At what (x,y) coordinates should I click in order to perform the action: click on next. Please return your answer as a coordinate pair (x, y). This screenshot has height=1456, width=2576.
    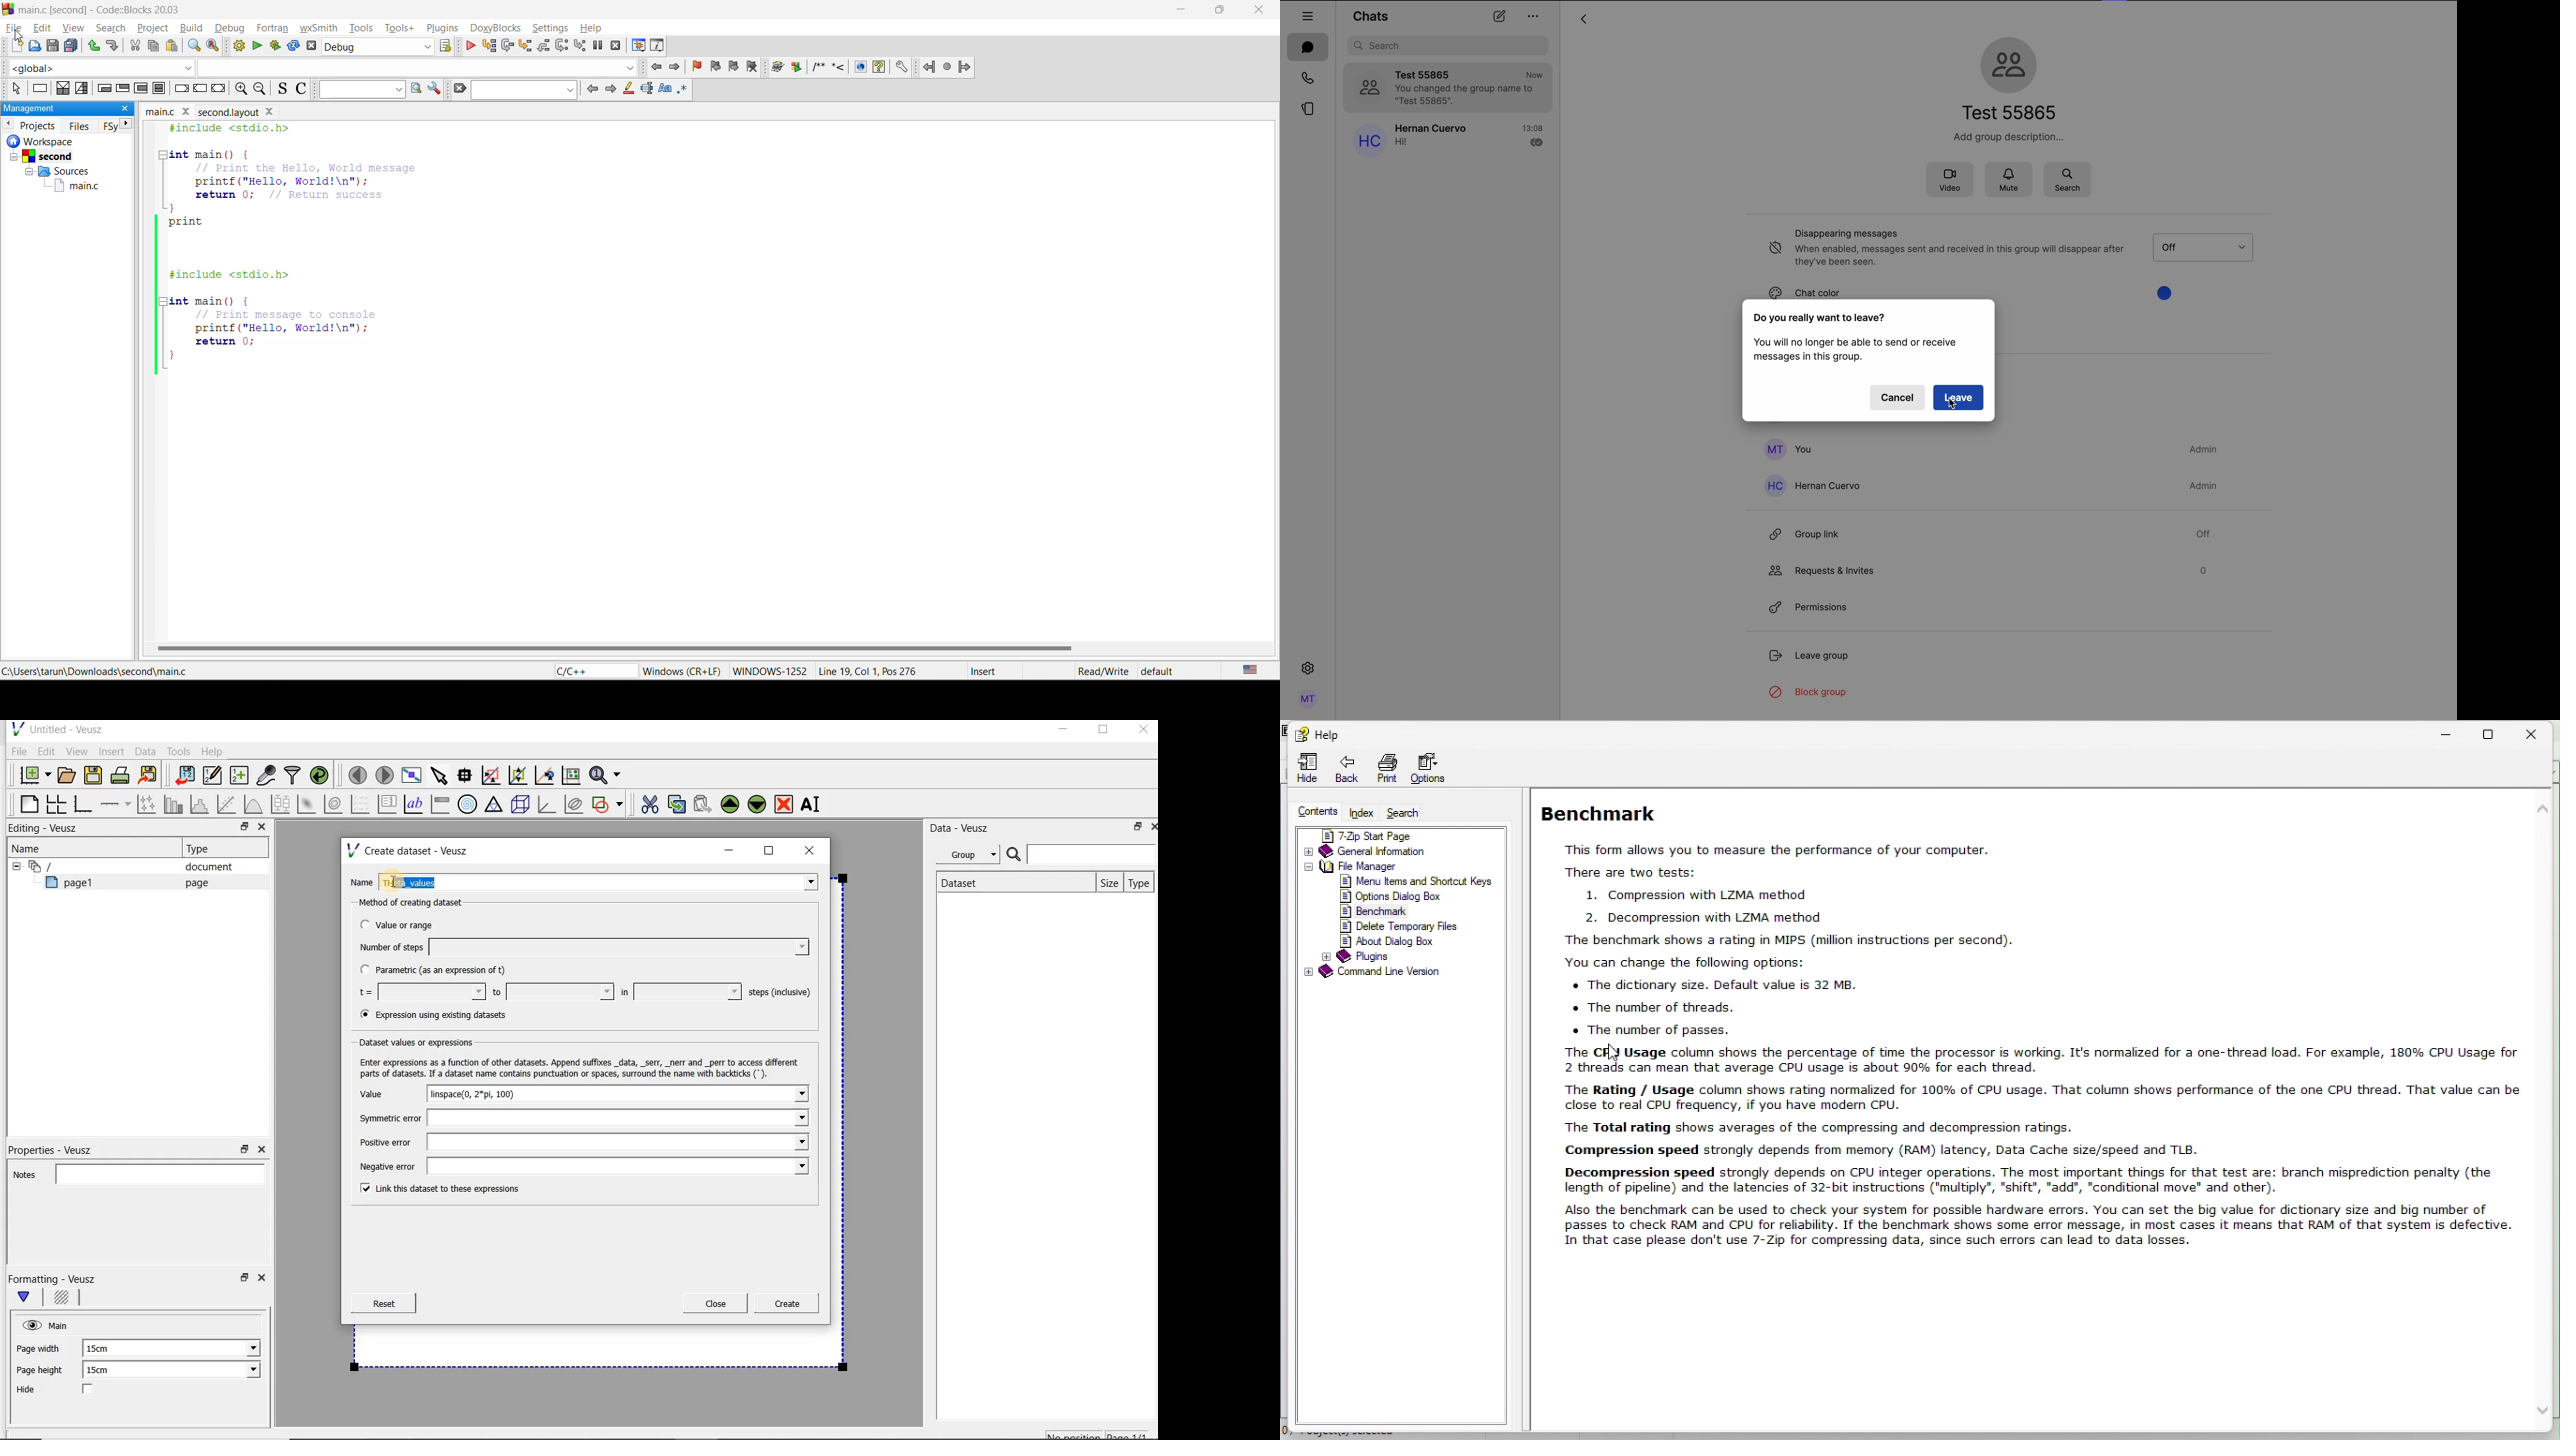
    Looking at the image, I should click on (612, 89).